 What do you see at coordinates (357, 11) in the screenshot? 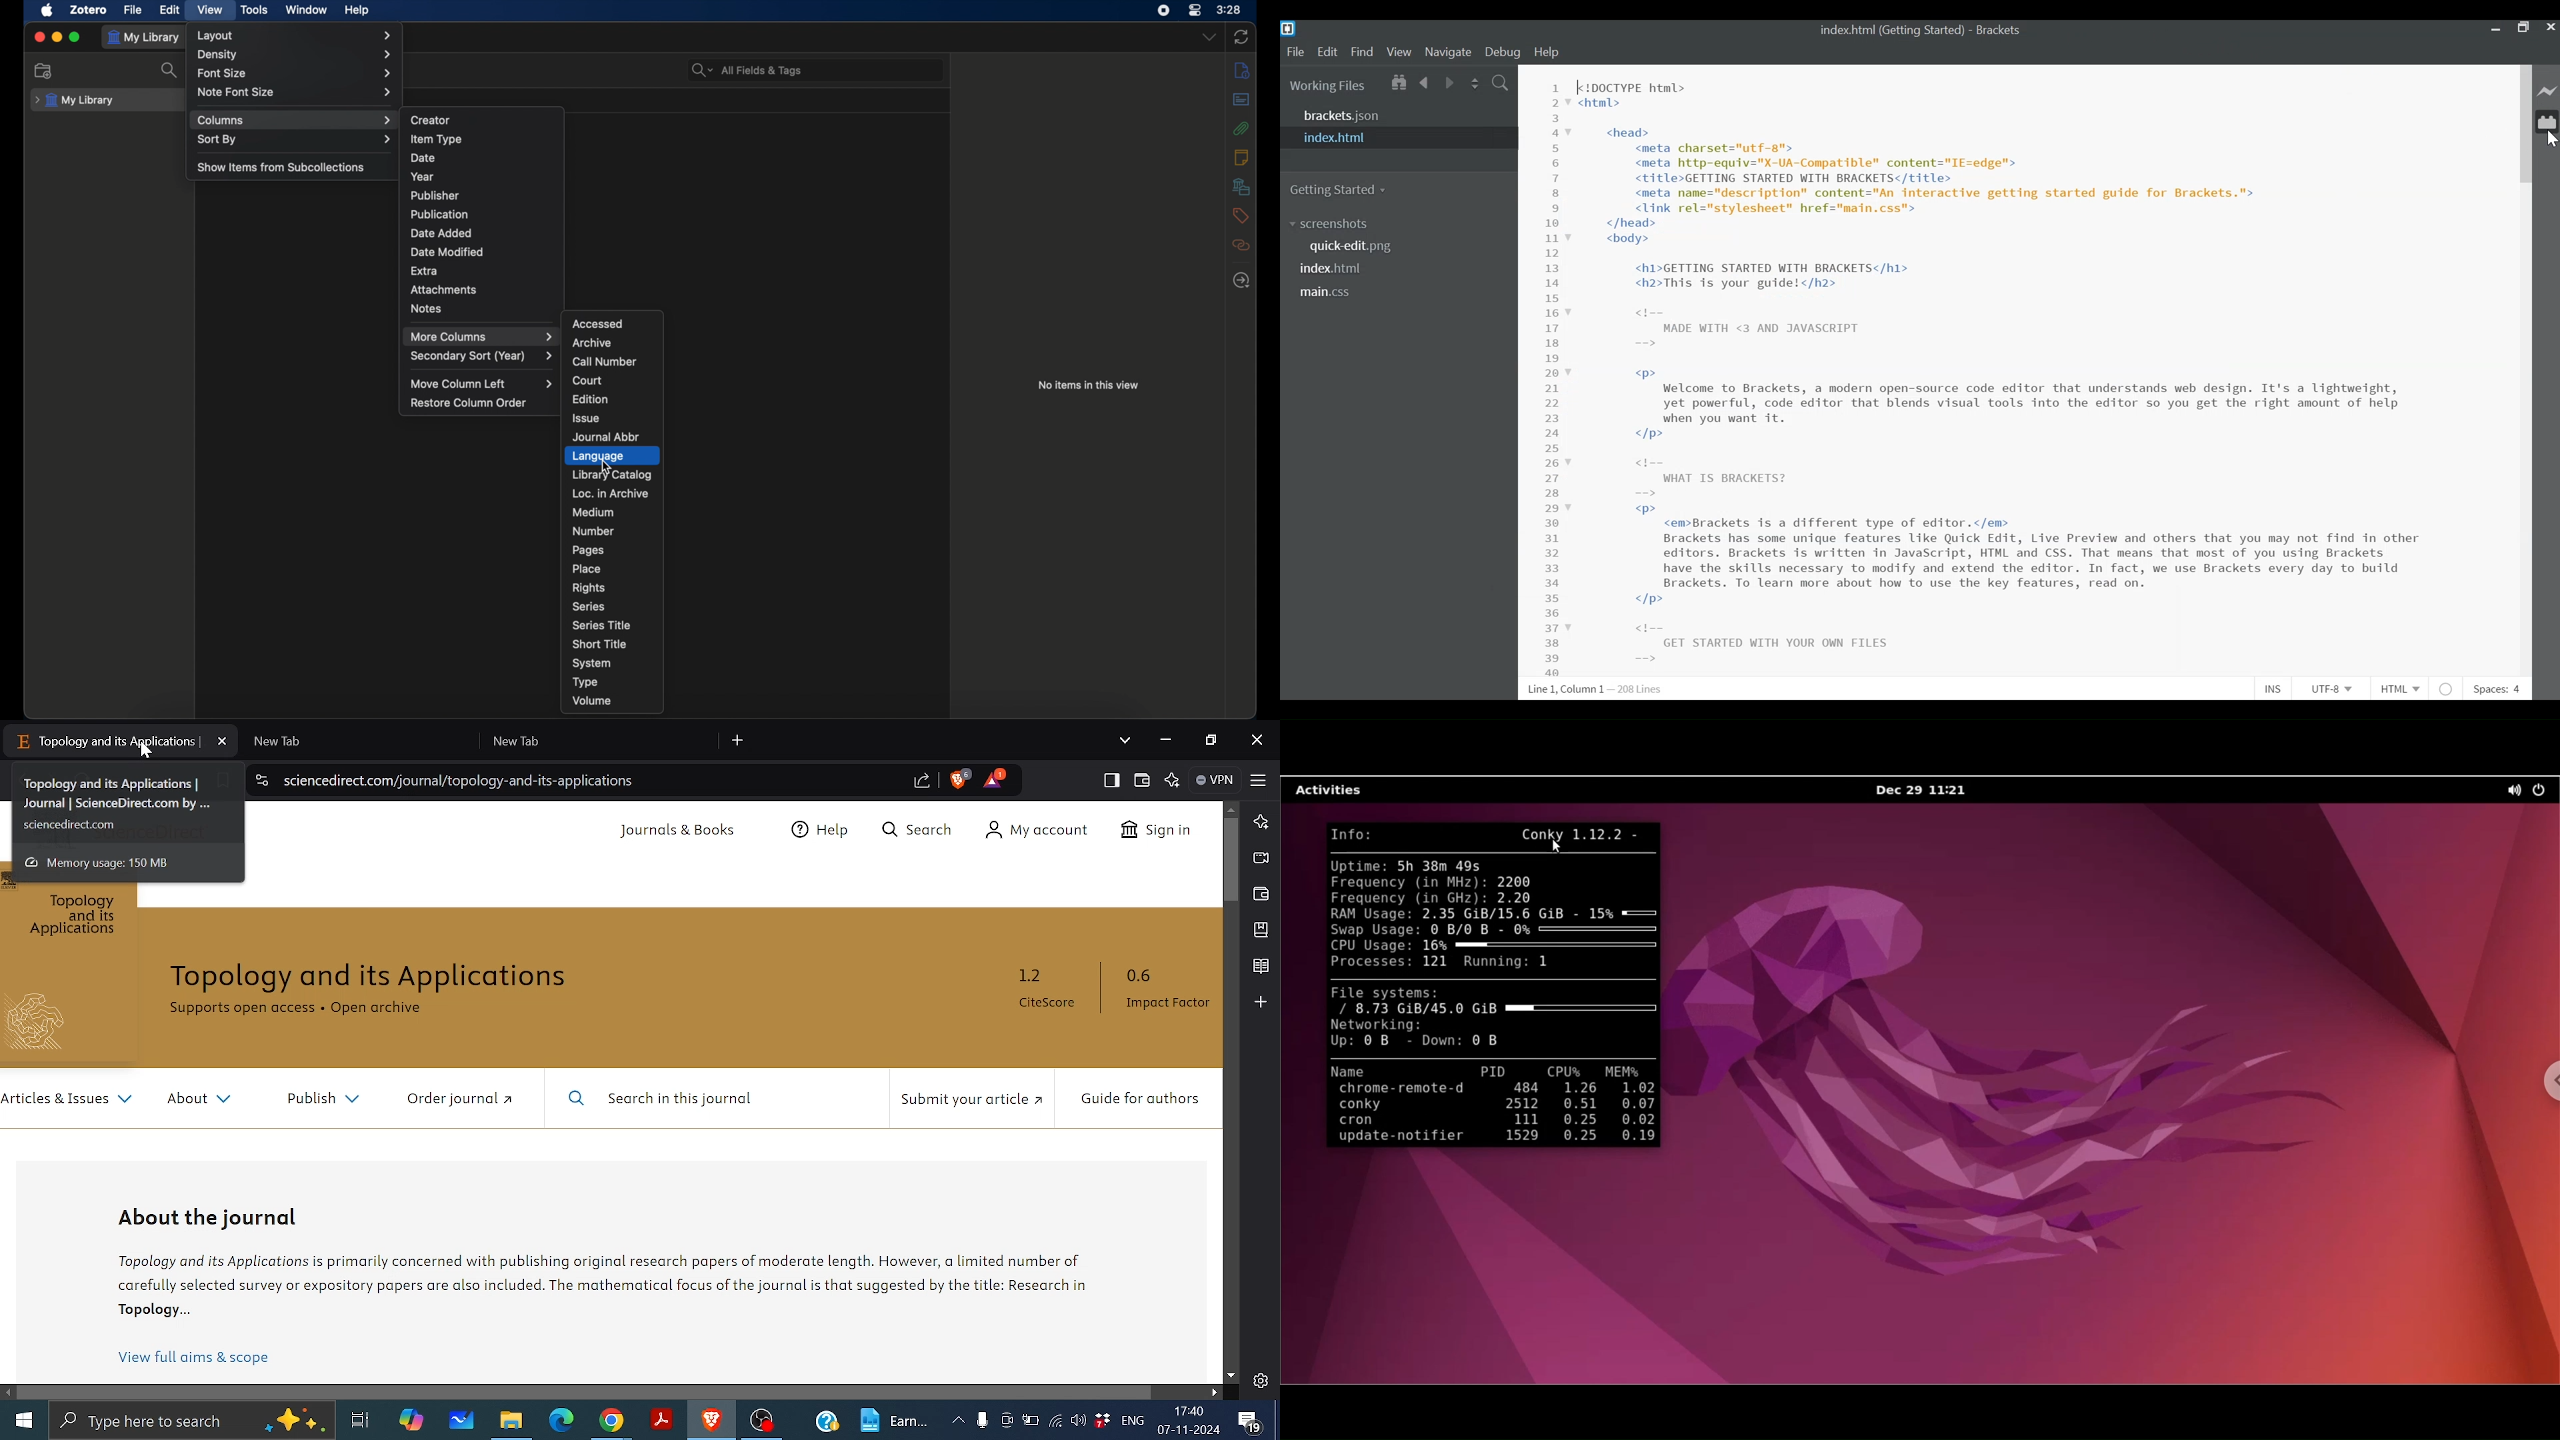
I see `help` at bounding box center [357, 11].